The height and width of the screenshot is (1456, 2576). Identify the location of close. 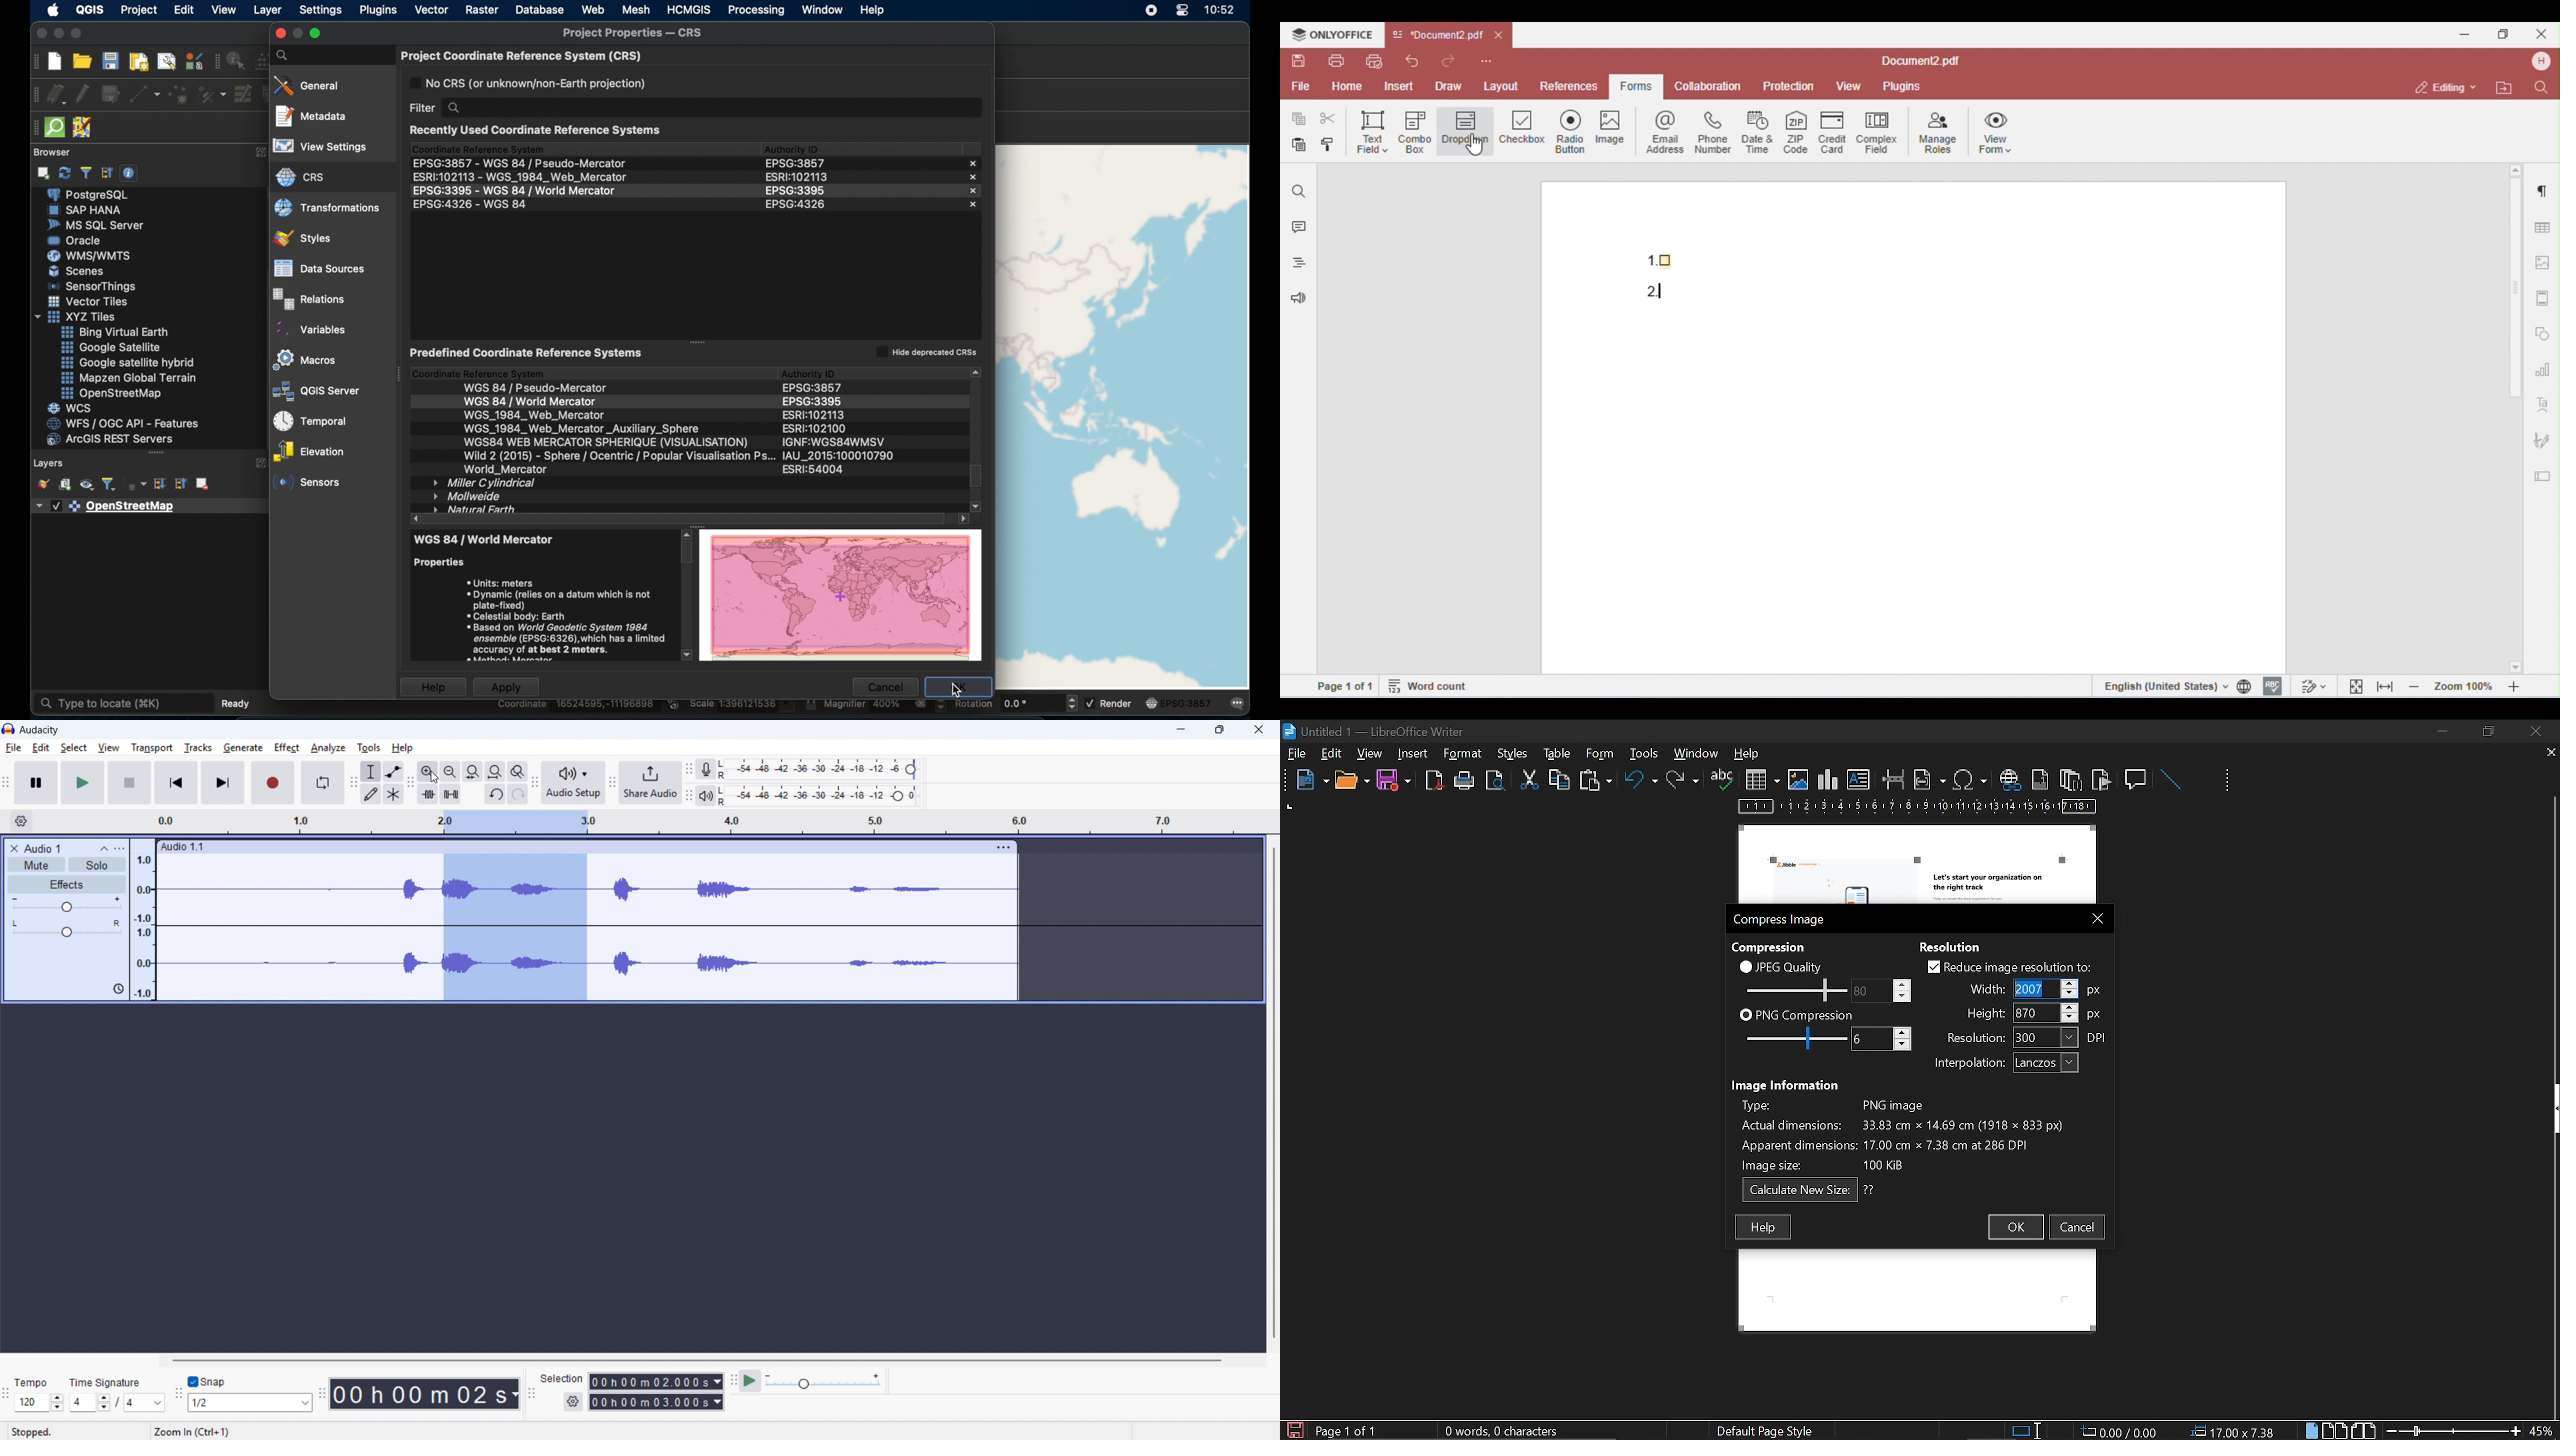
(279, 33).